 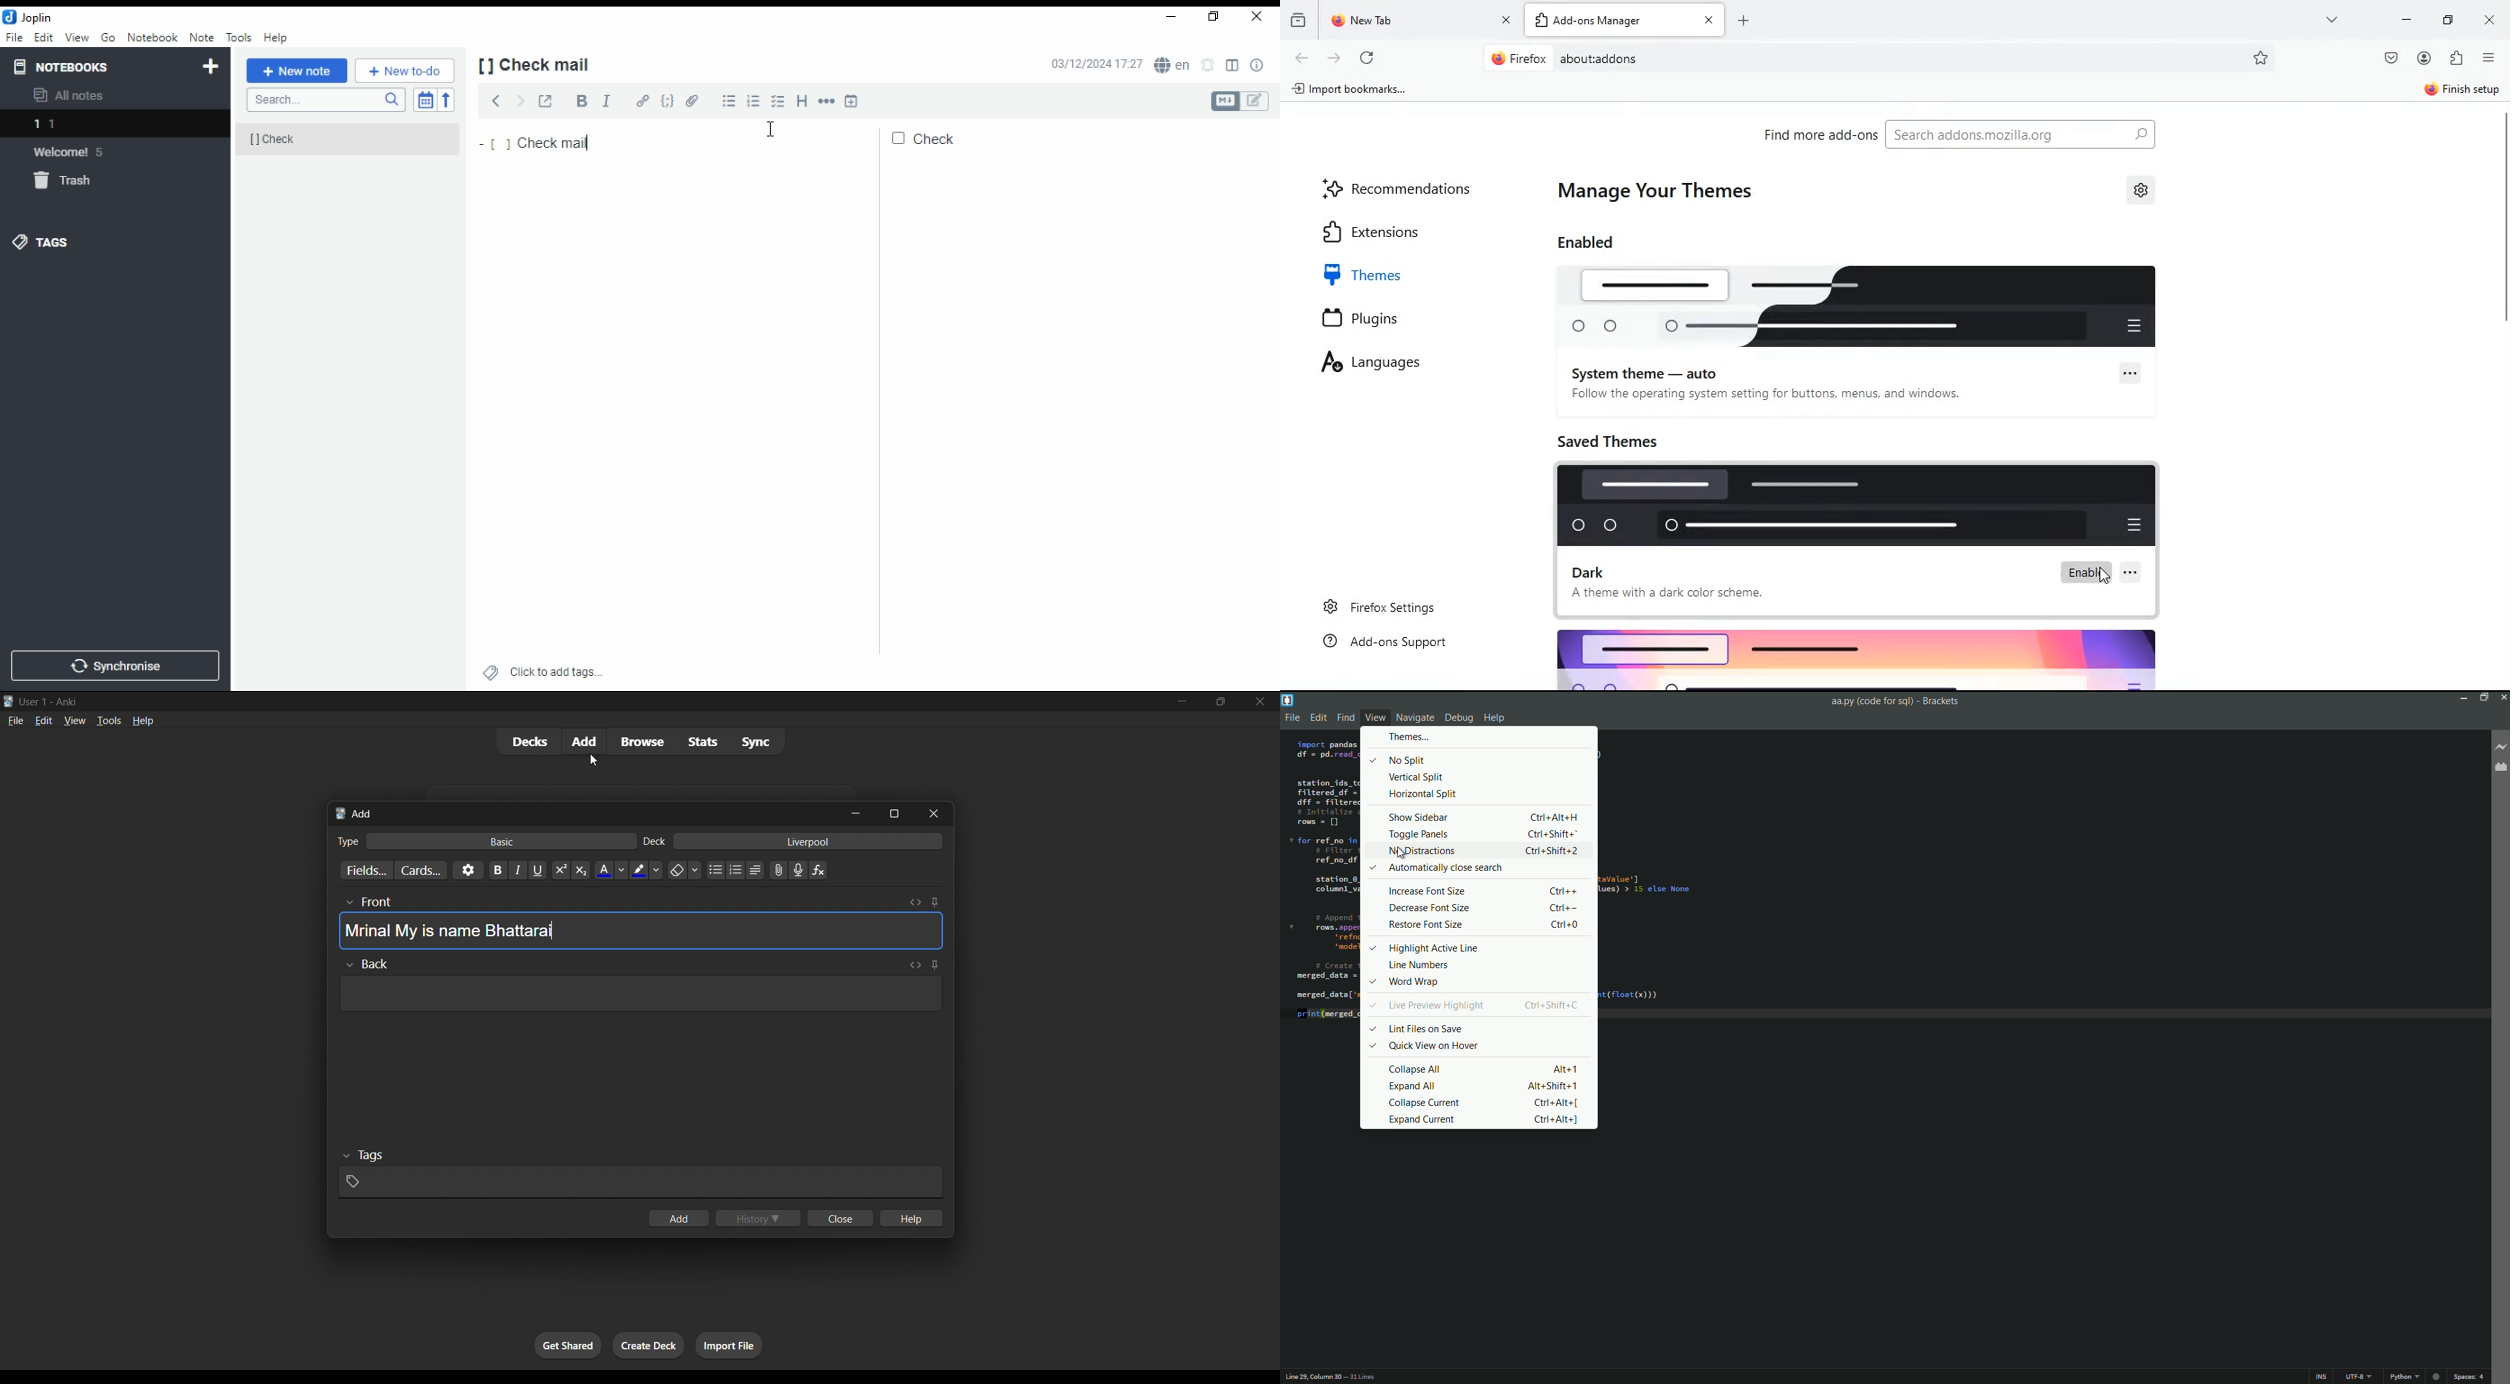 I want to click on help menu, so click(x=1494, y=718).